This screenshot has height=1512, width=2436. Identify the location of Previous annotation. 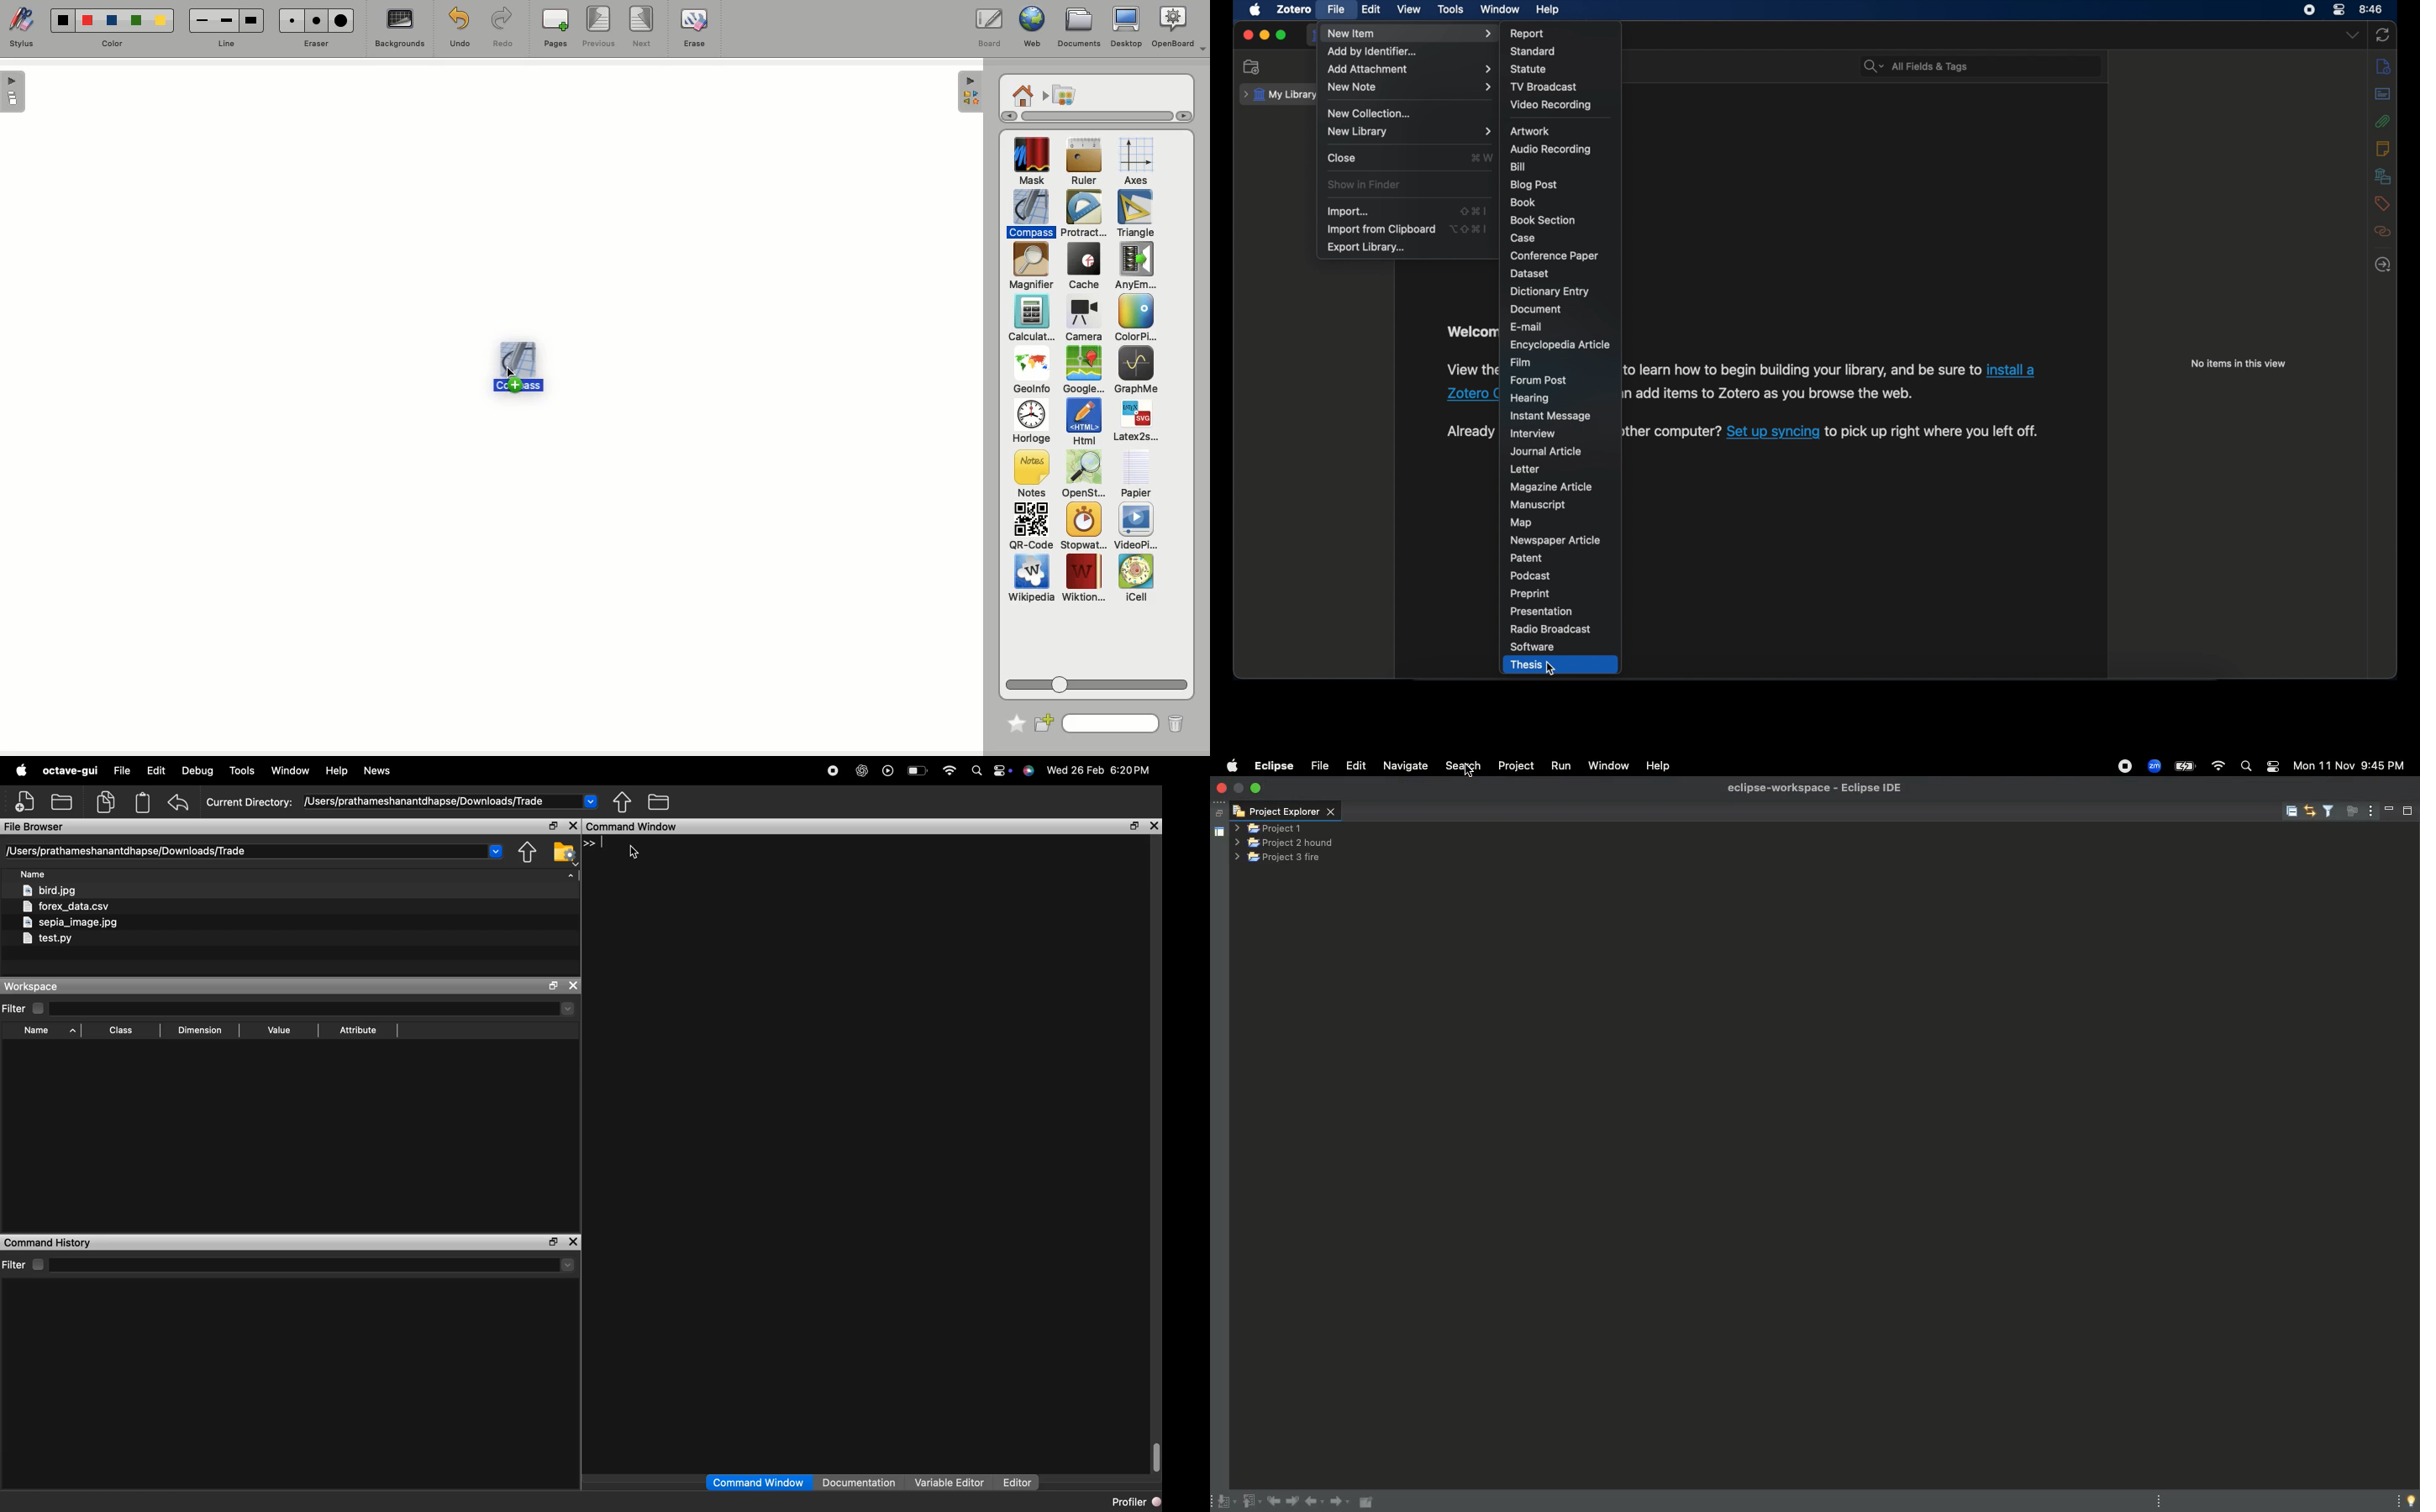
(1250, 1502).